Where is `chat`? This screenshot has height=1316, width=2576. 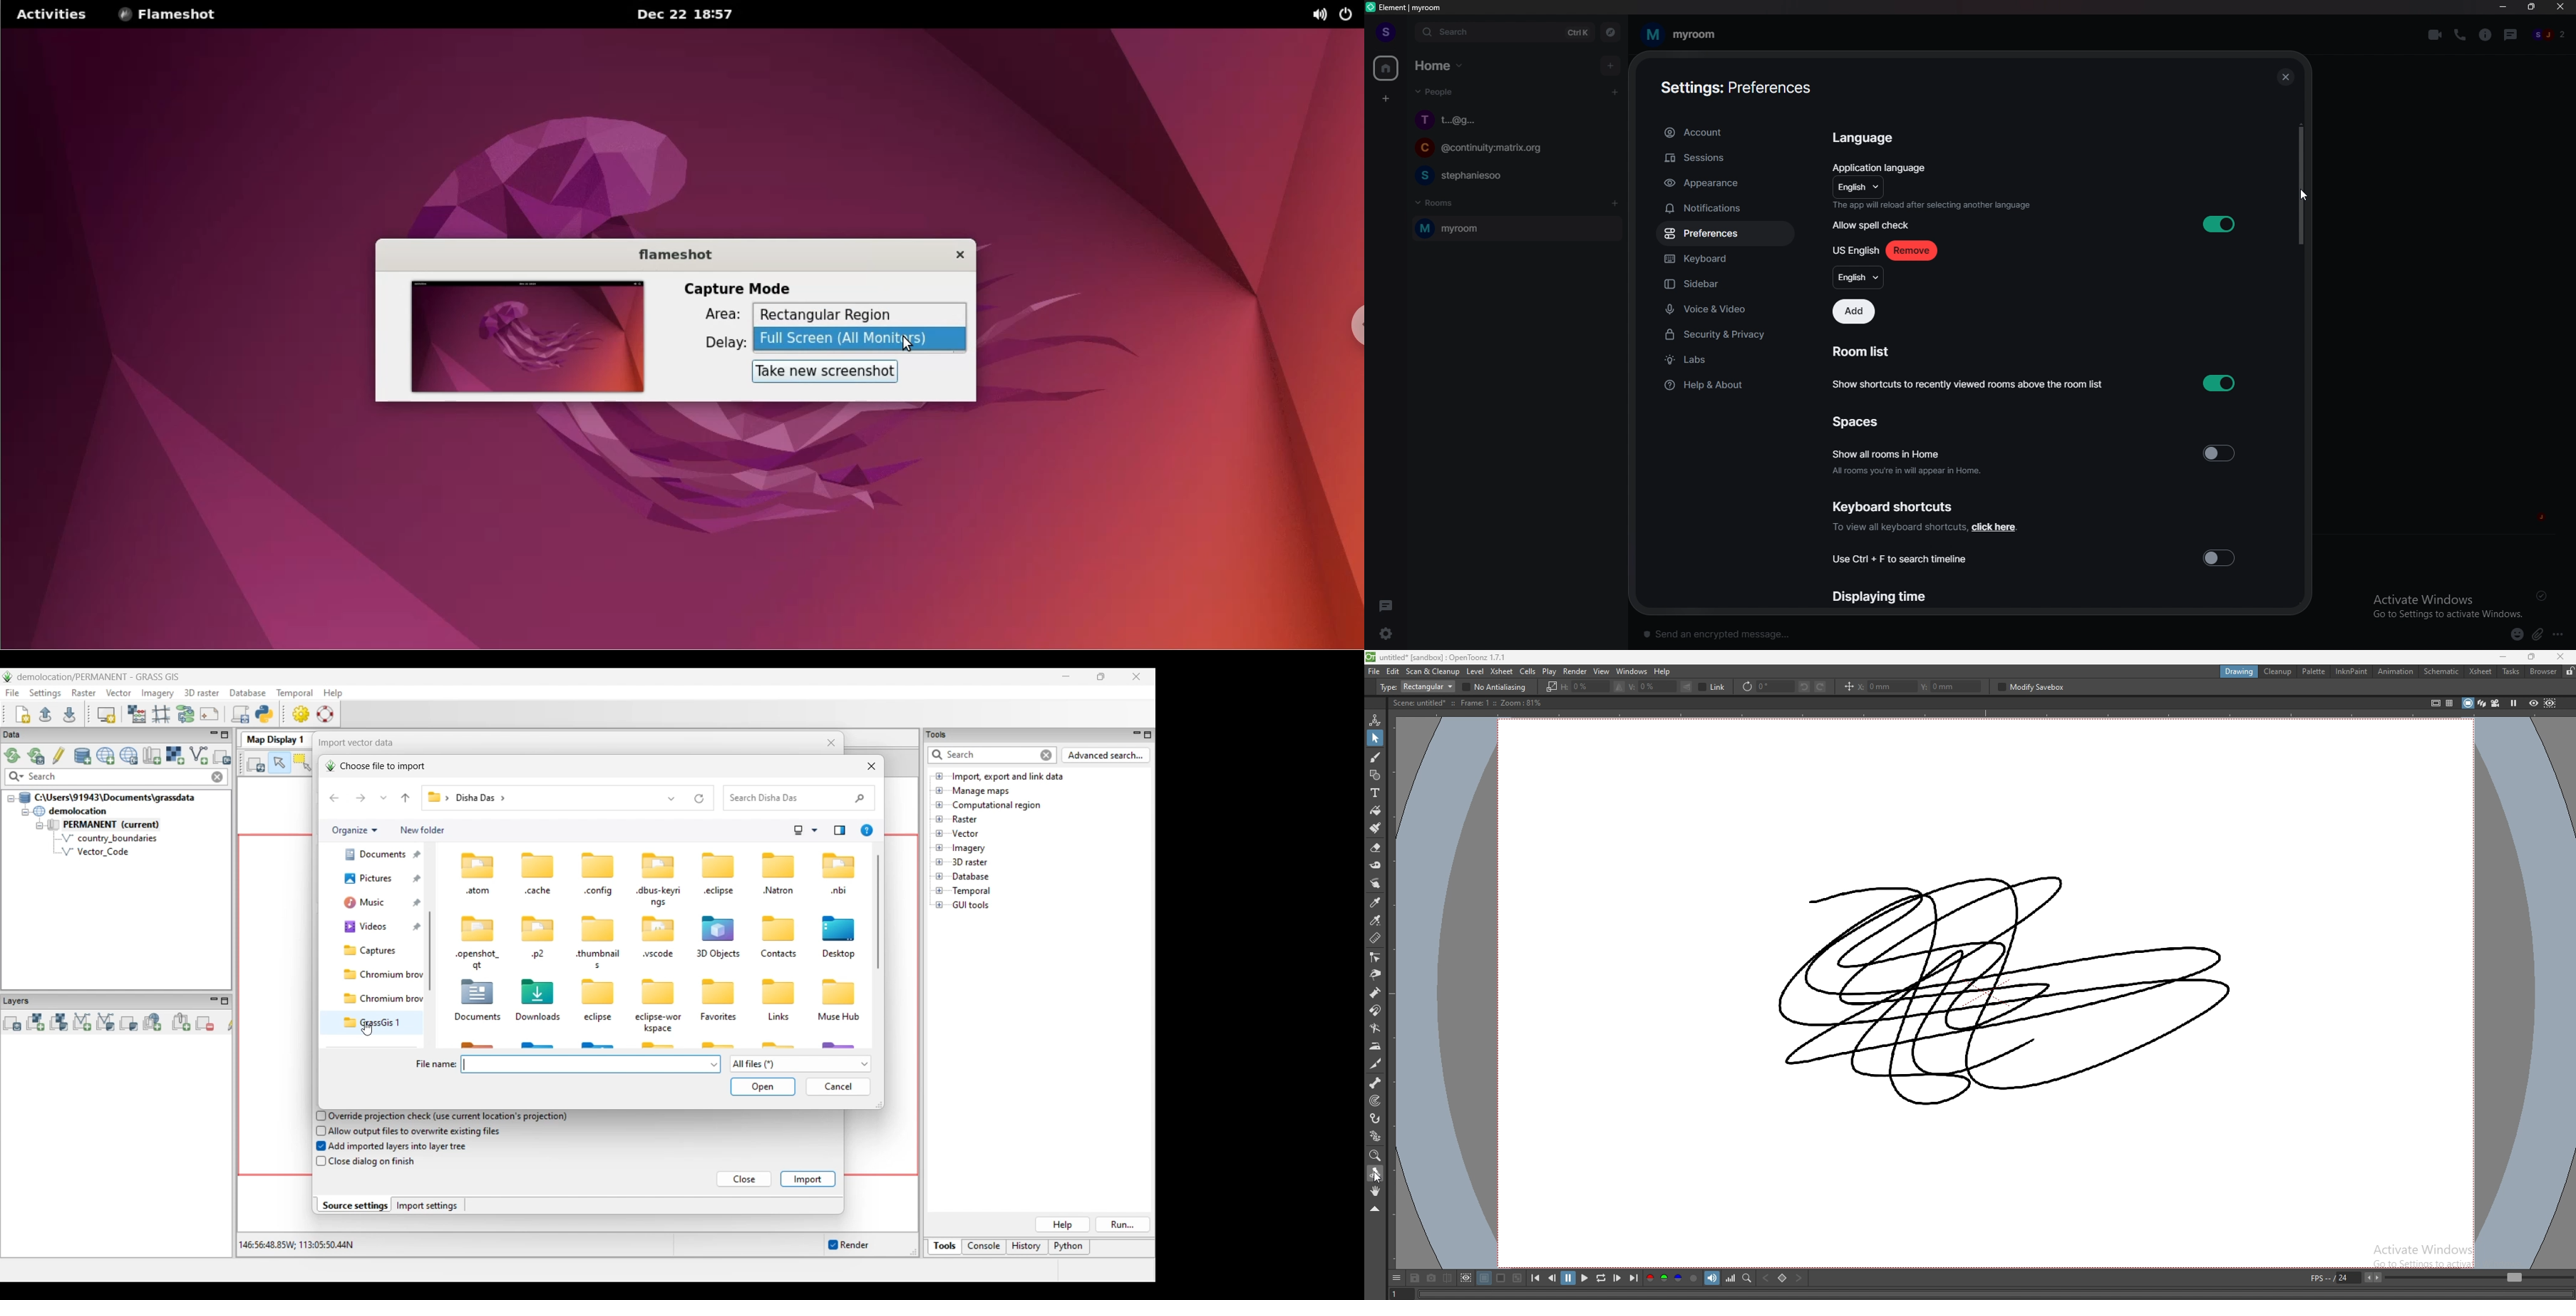
chat is located at coordinates (1515, 119).